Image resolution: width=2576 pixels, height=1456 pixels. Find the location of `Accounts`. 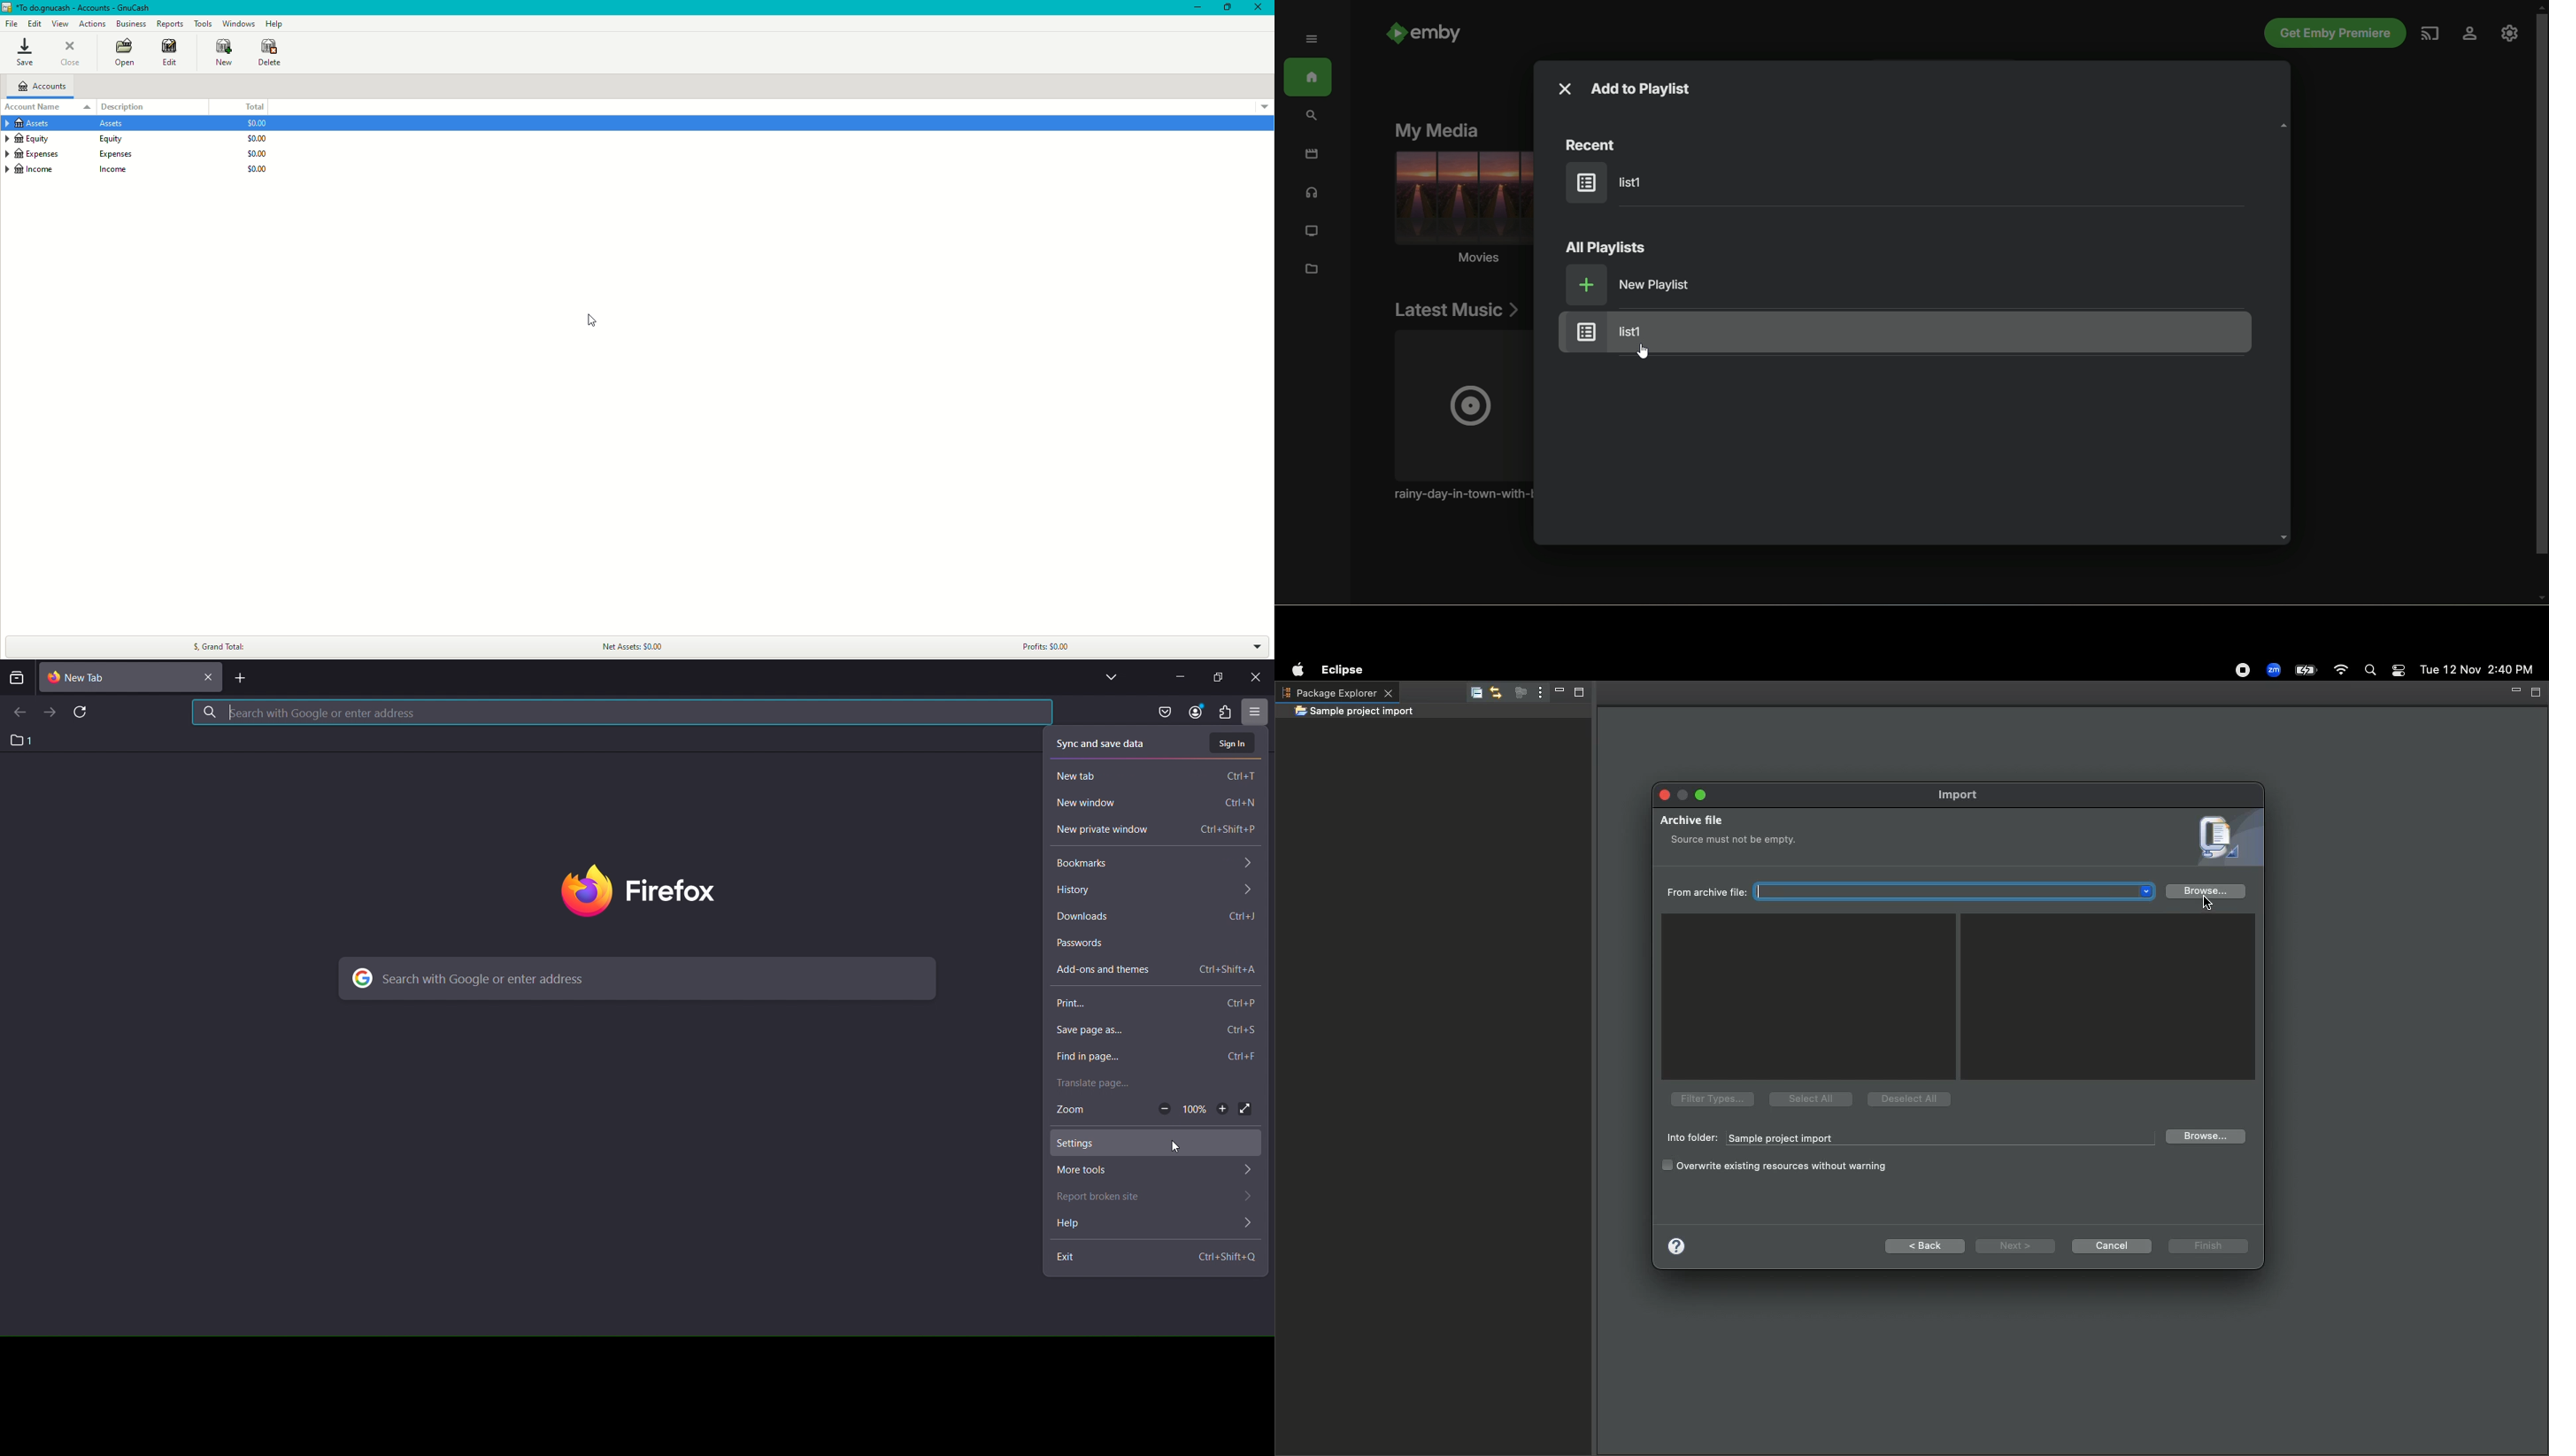

Accounts is located at coordinates (45, 88).